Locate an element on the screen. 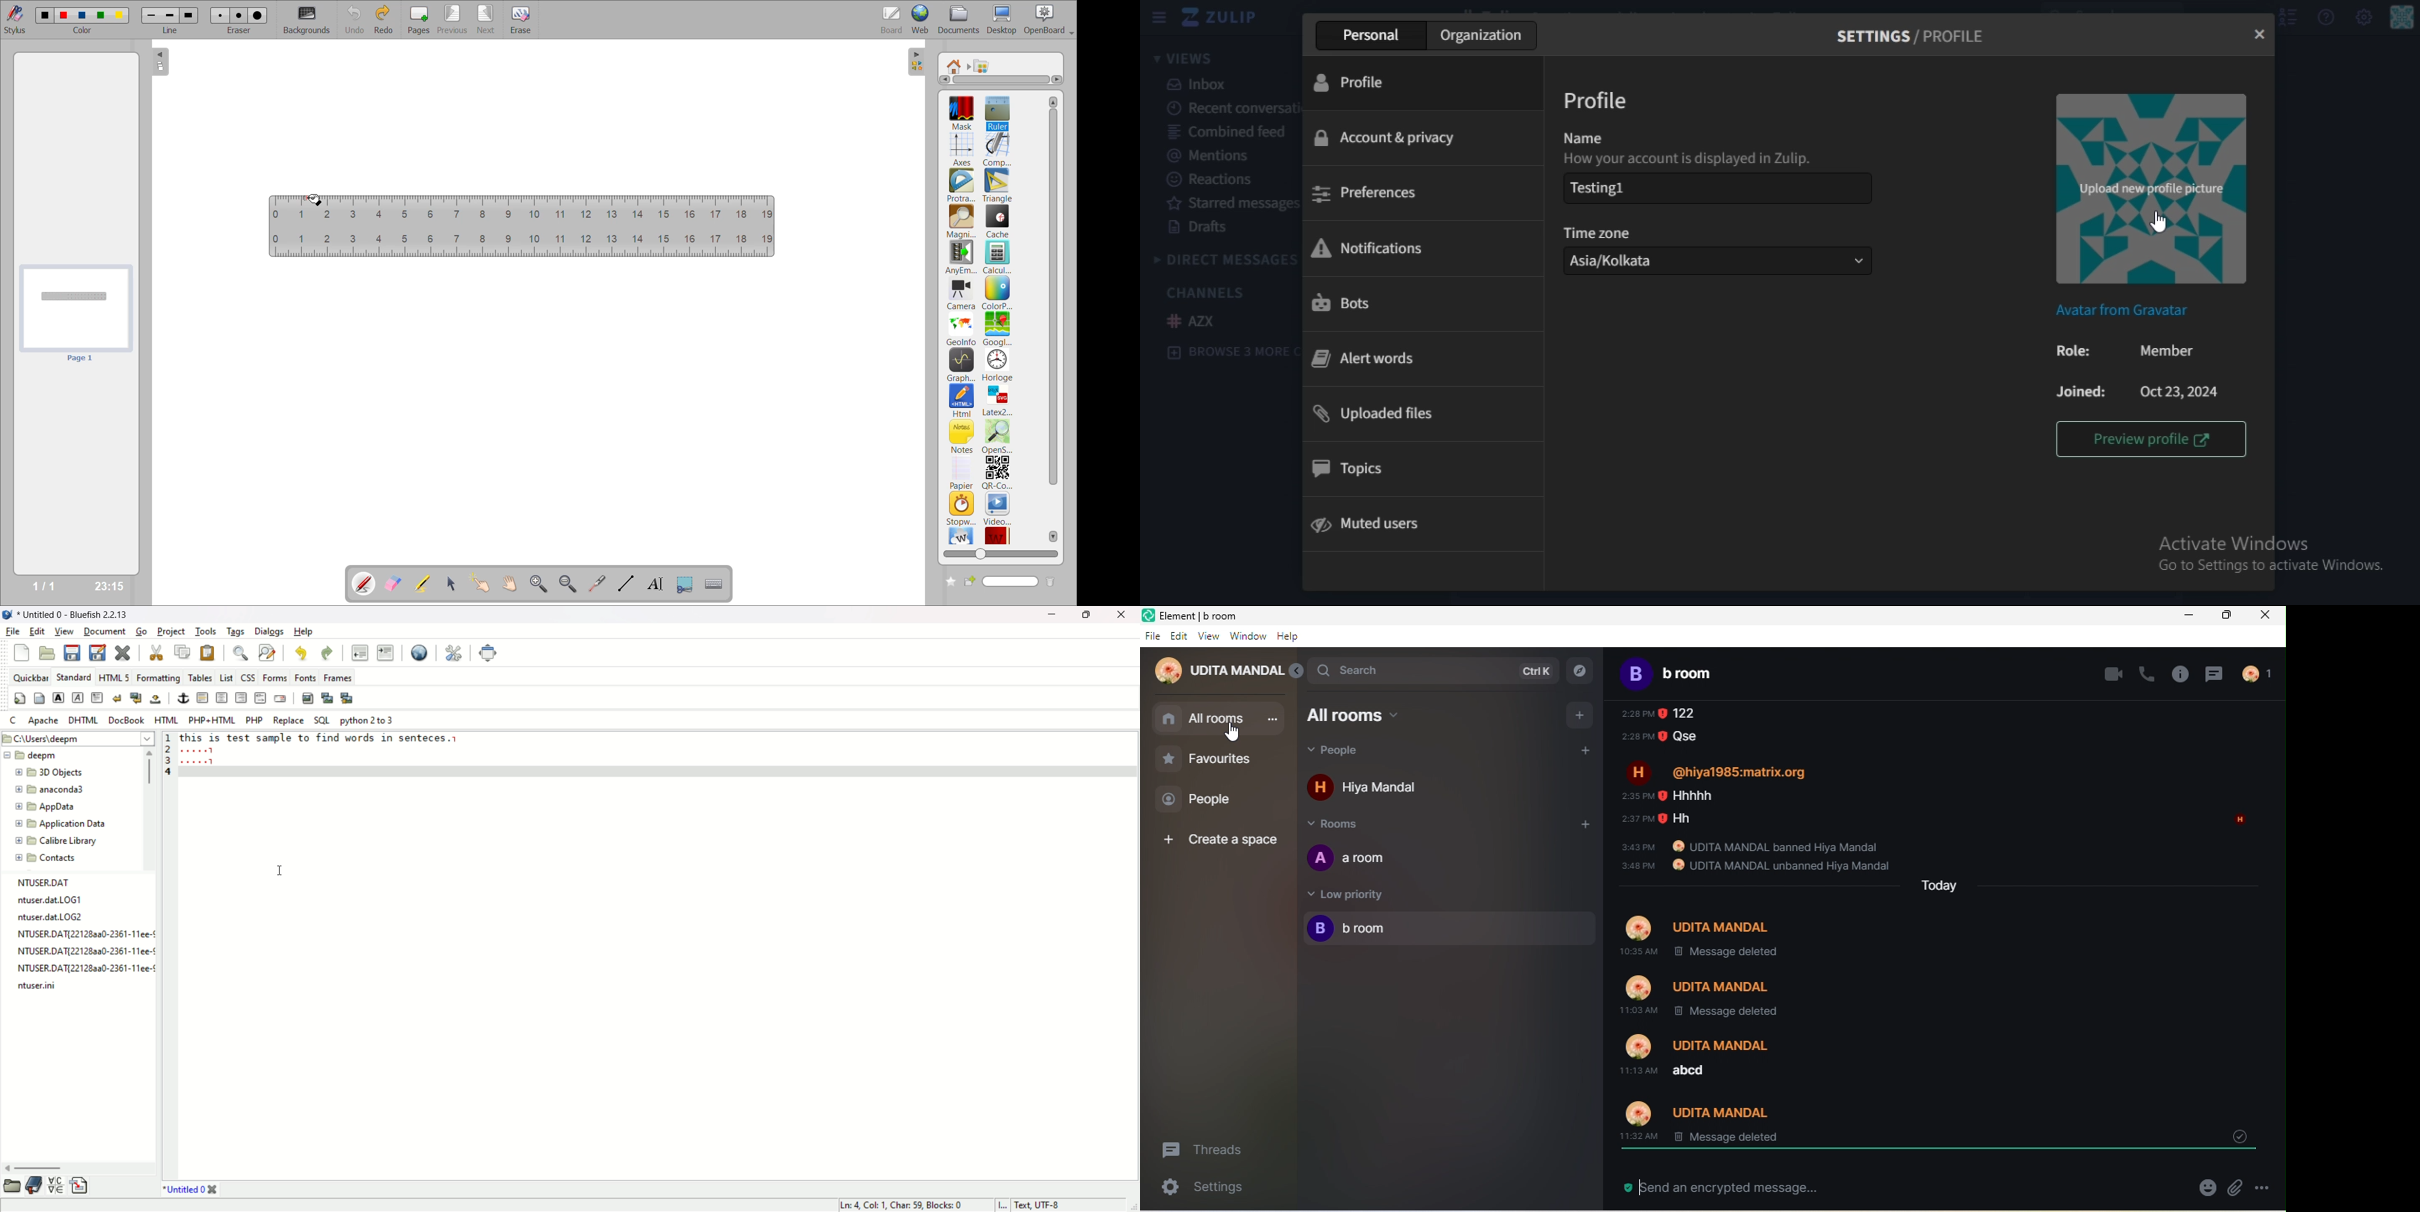  maximize is located at coordinates (2228, 615).